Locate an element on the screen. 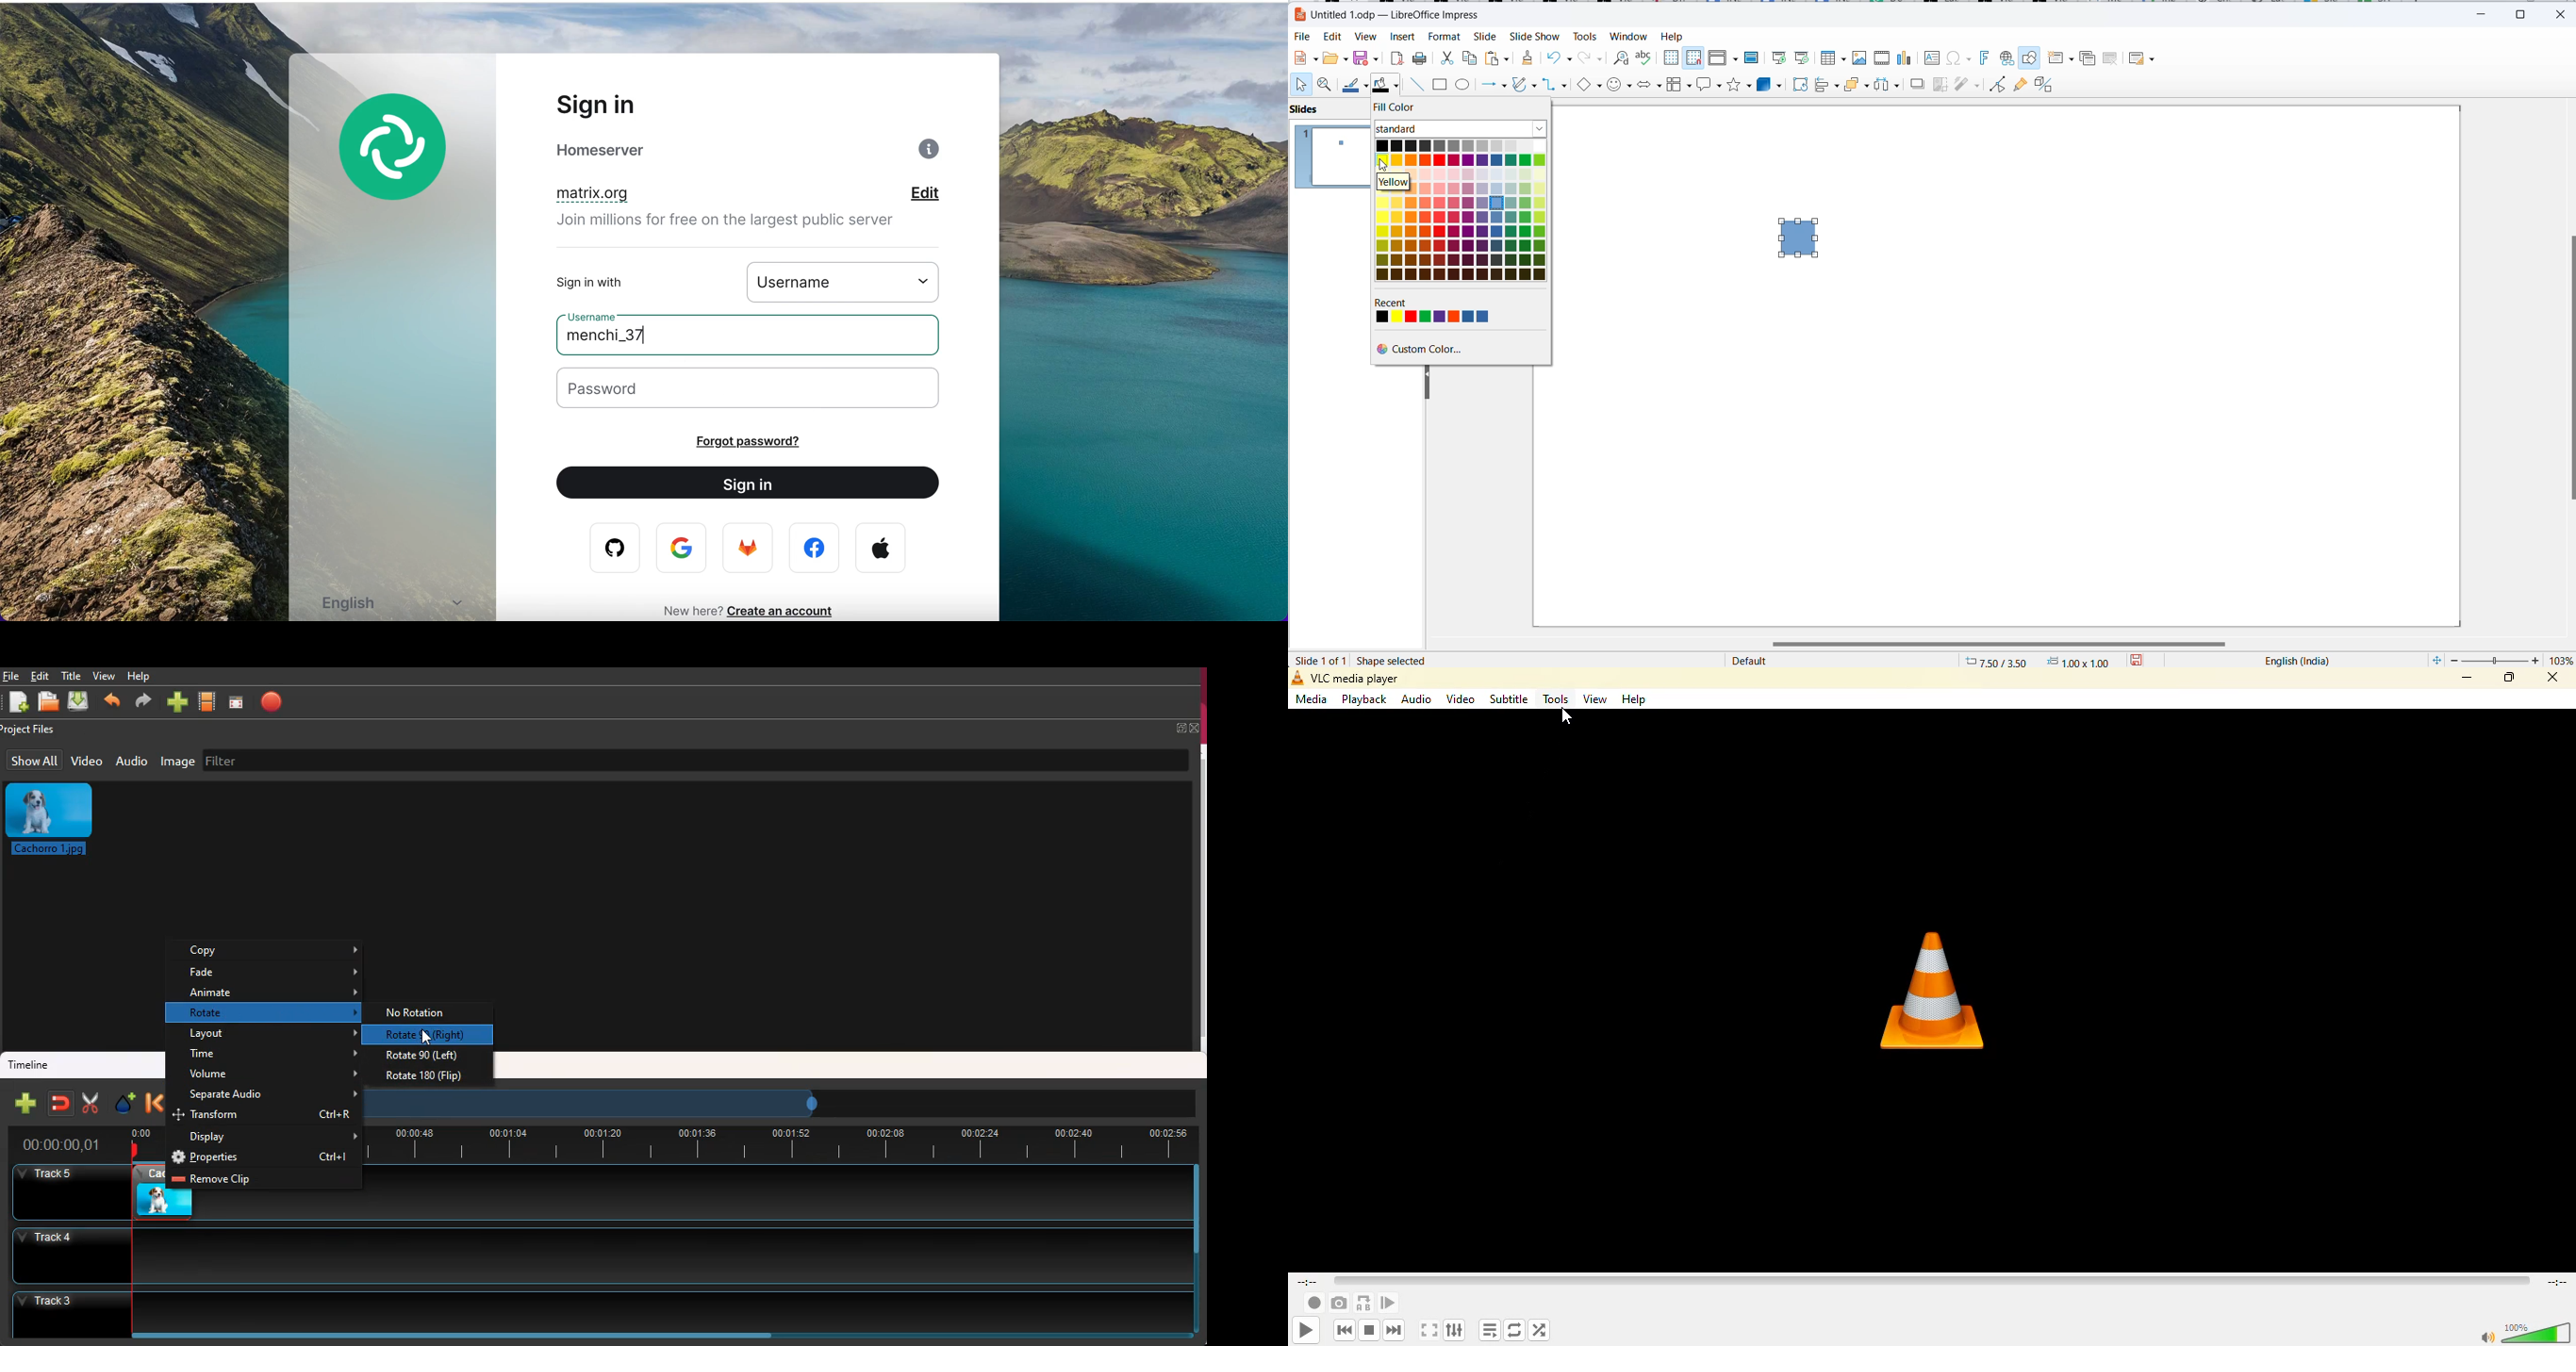 This screenshot has width=2576, height=1372. toggle playlist is located at coordinates (1489, 1330).